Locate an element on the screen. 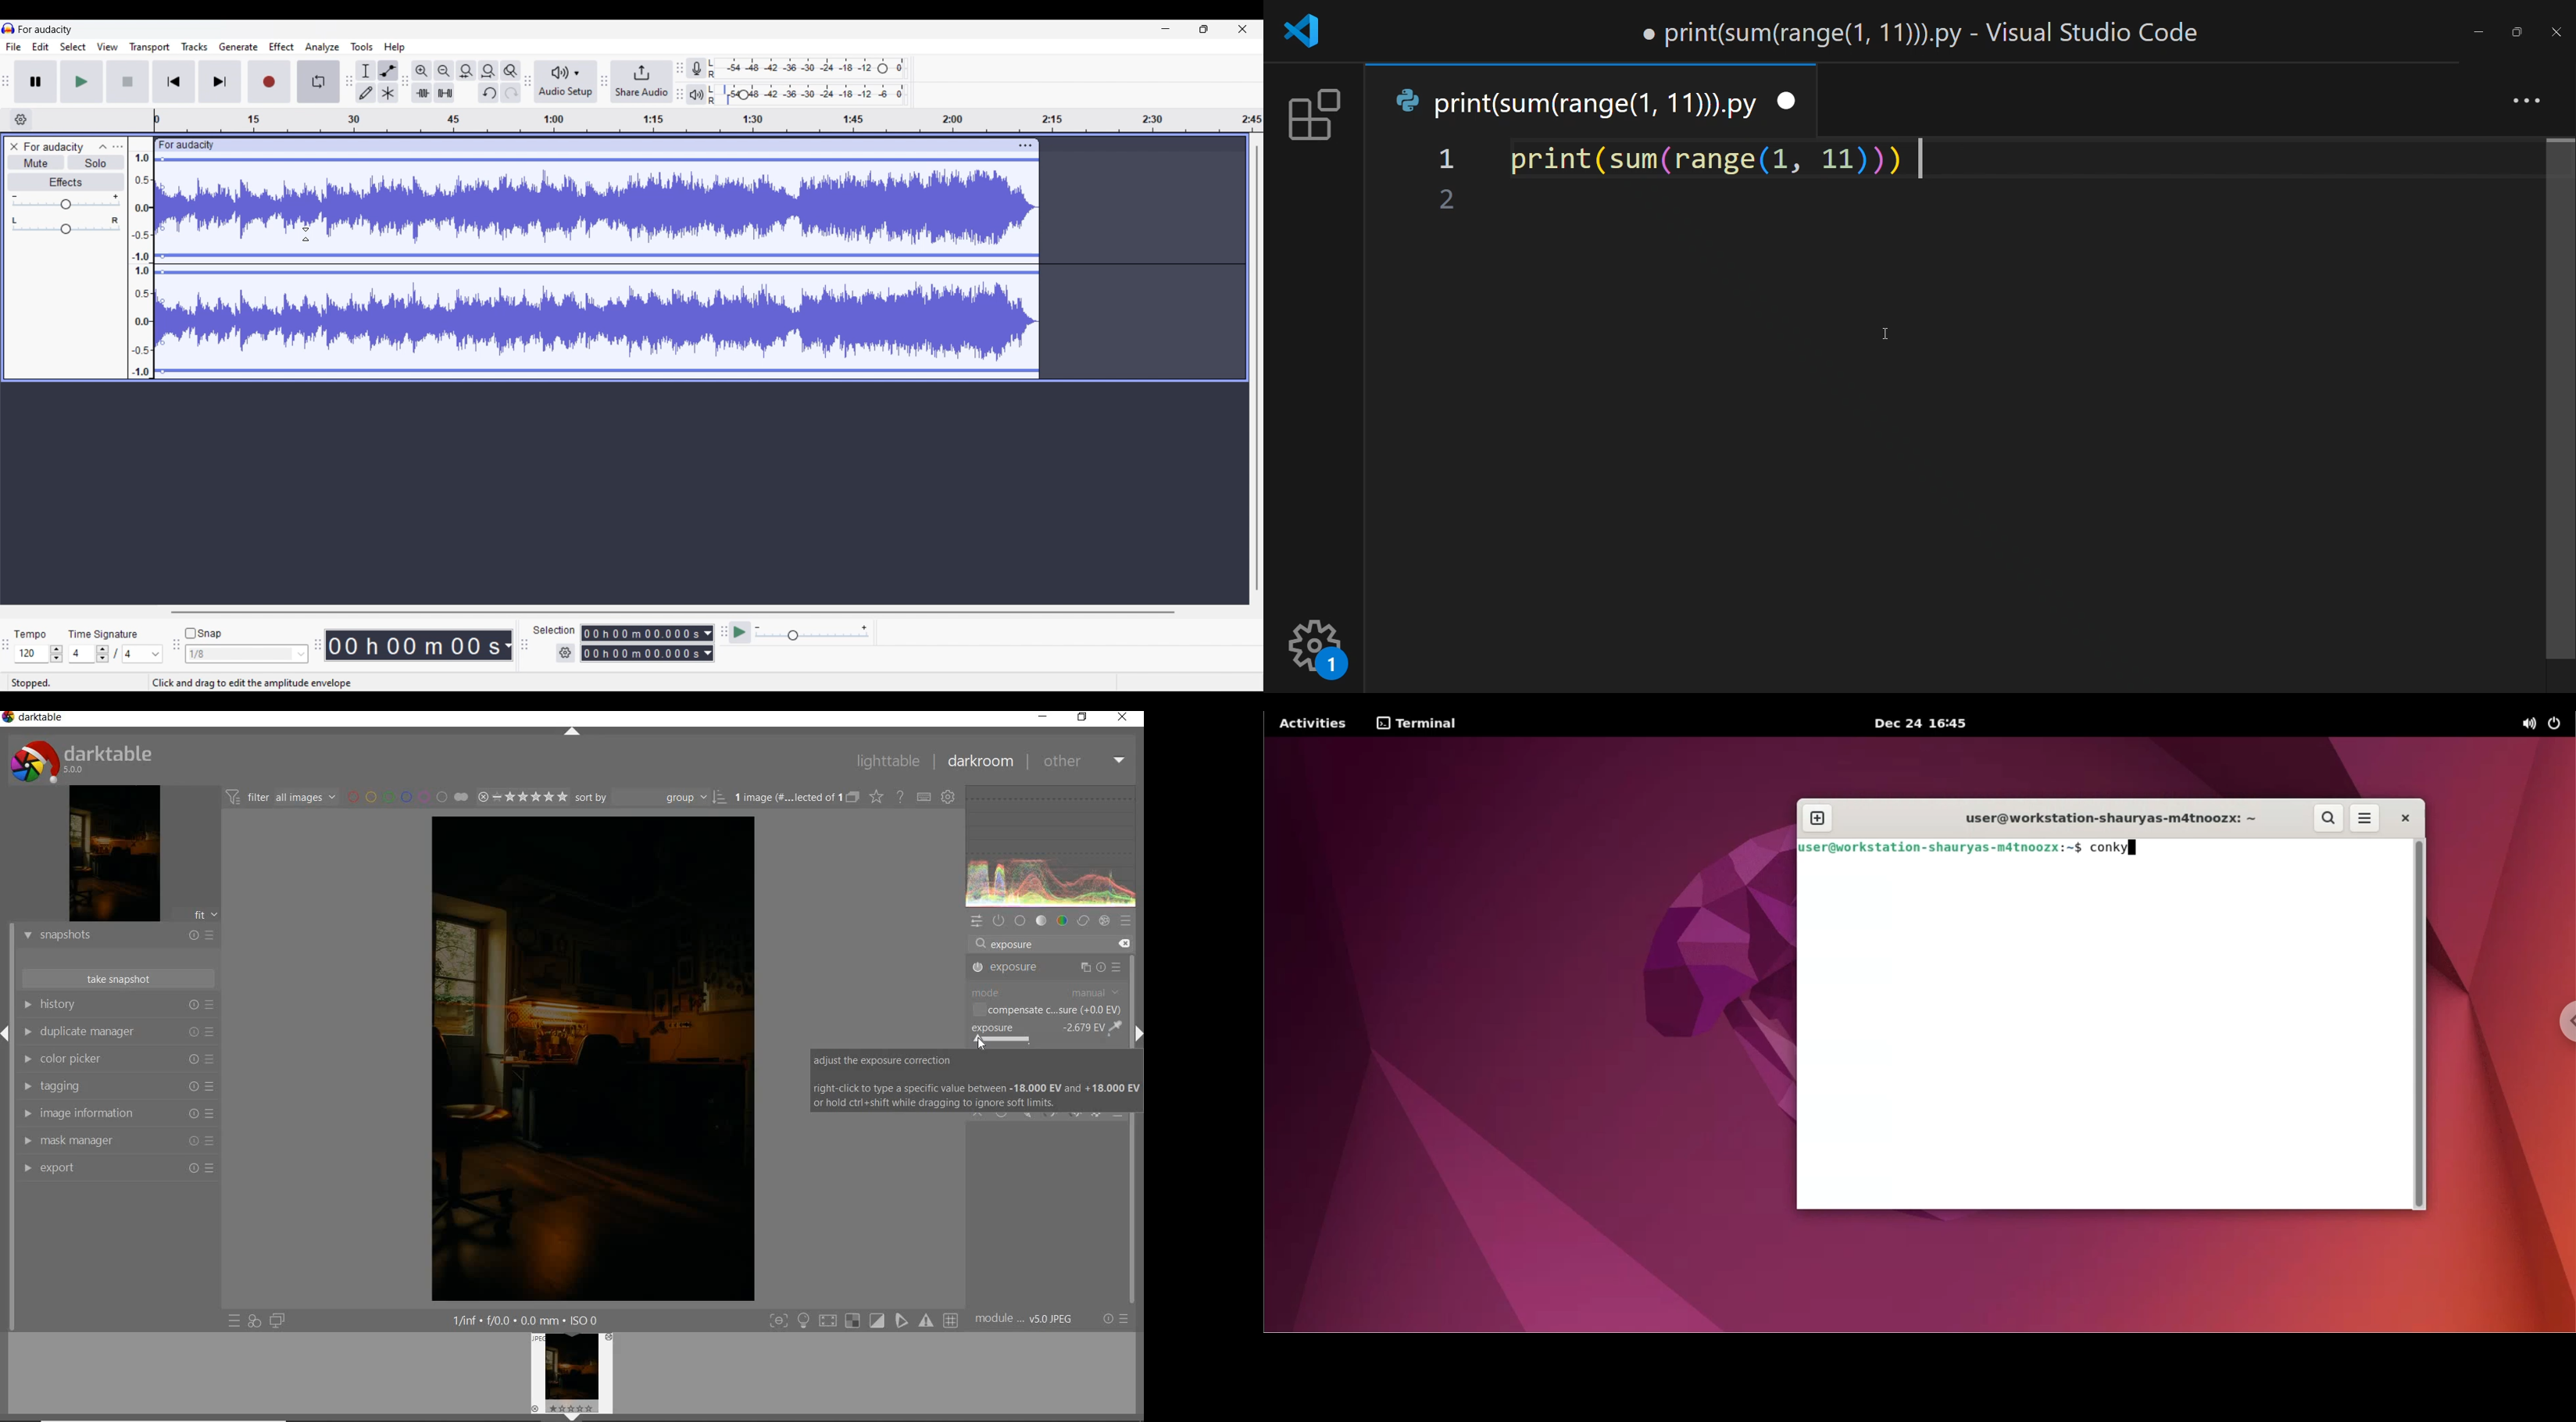 The width and height of the screenshot is (2576, 1428). Transport is located at coordinates (149, 47).